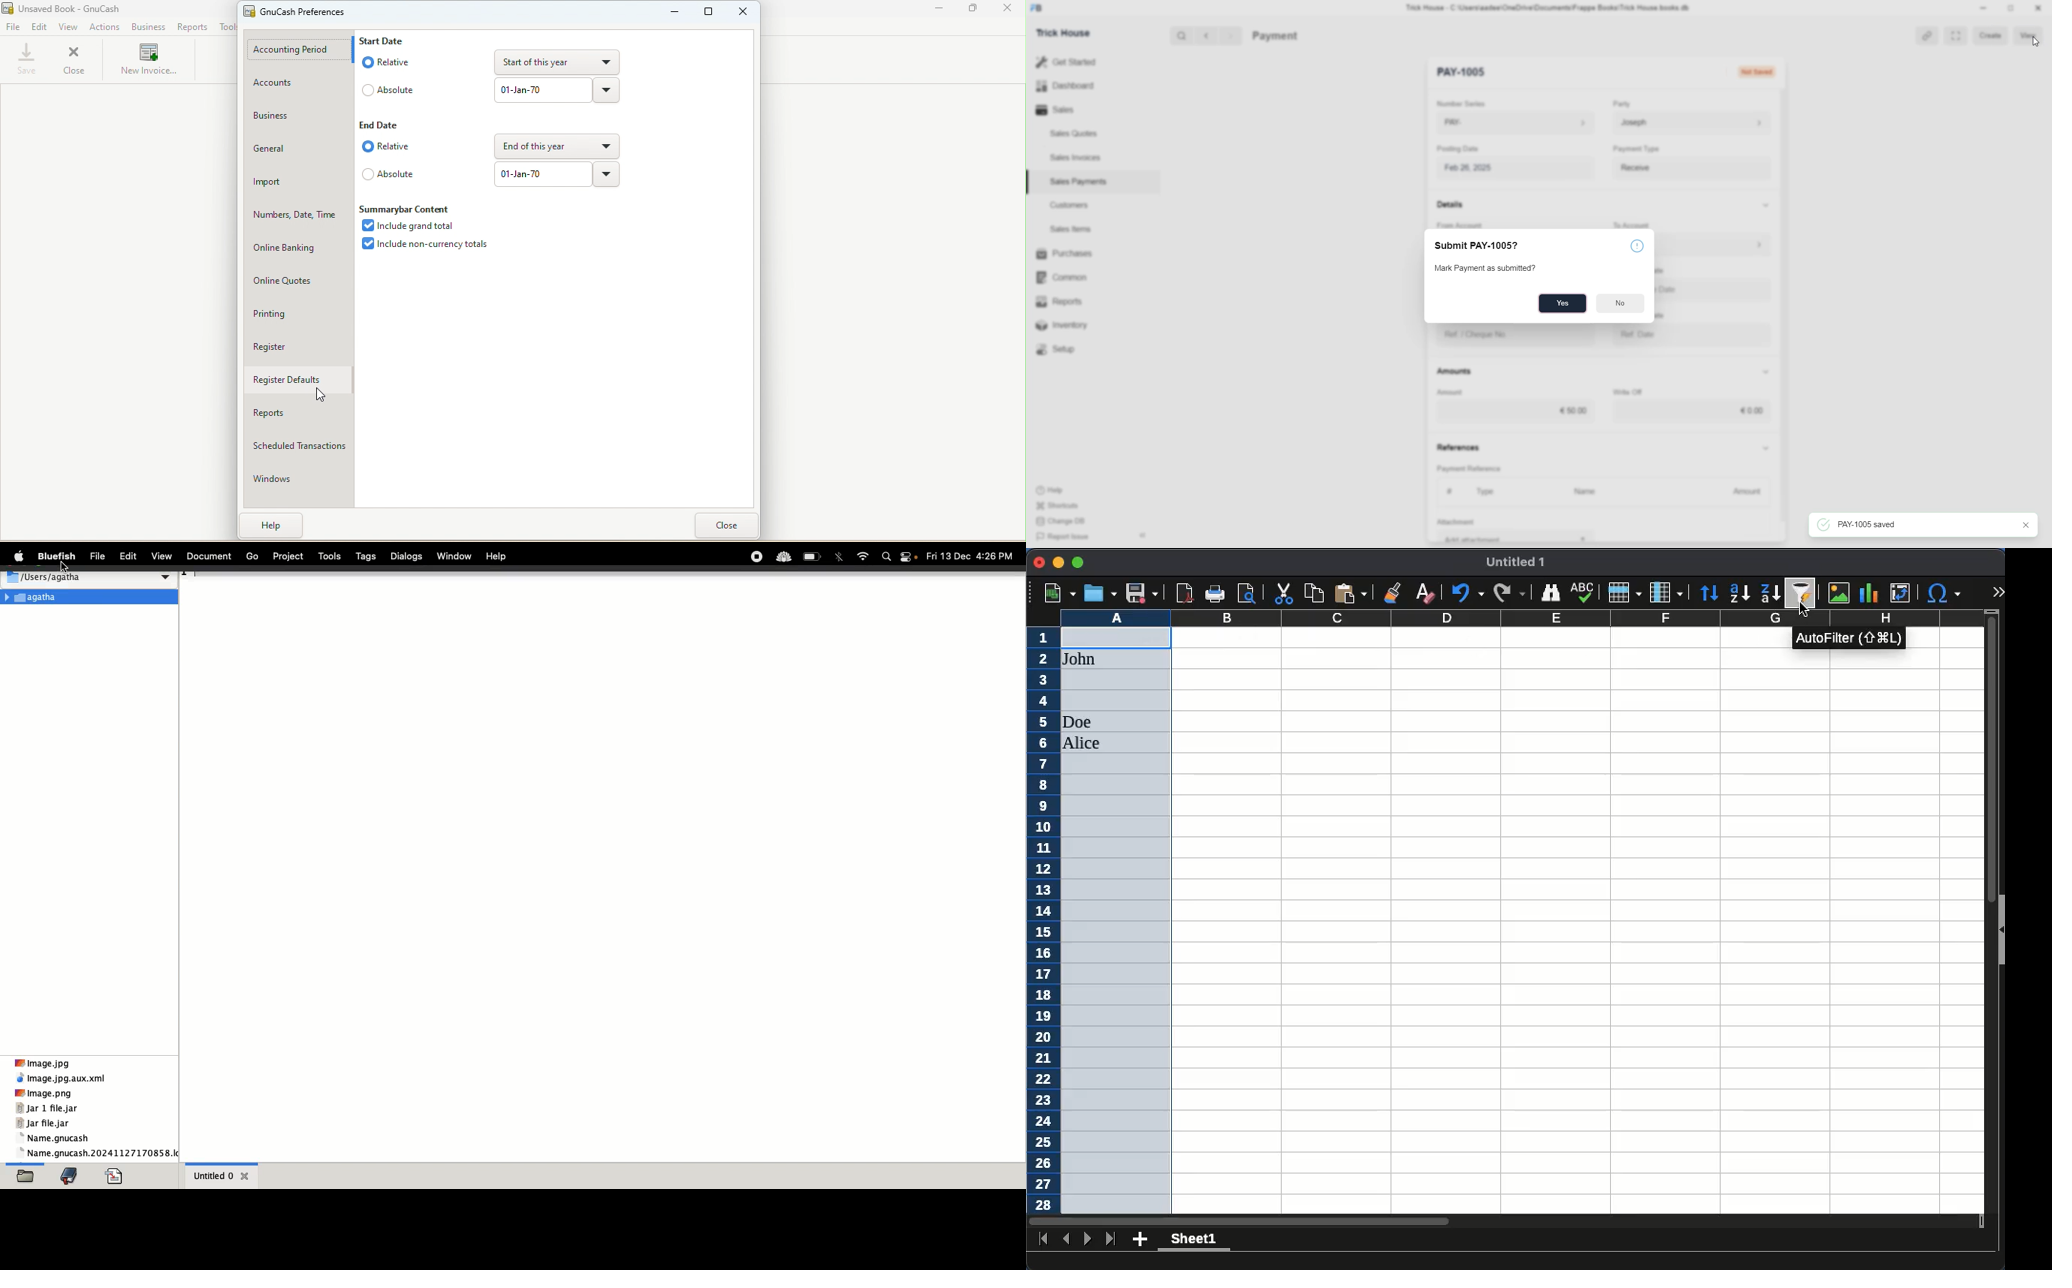  Describe the element at coordinates (2011, 8) in the screenshot. I see `resize` at that location.